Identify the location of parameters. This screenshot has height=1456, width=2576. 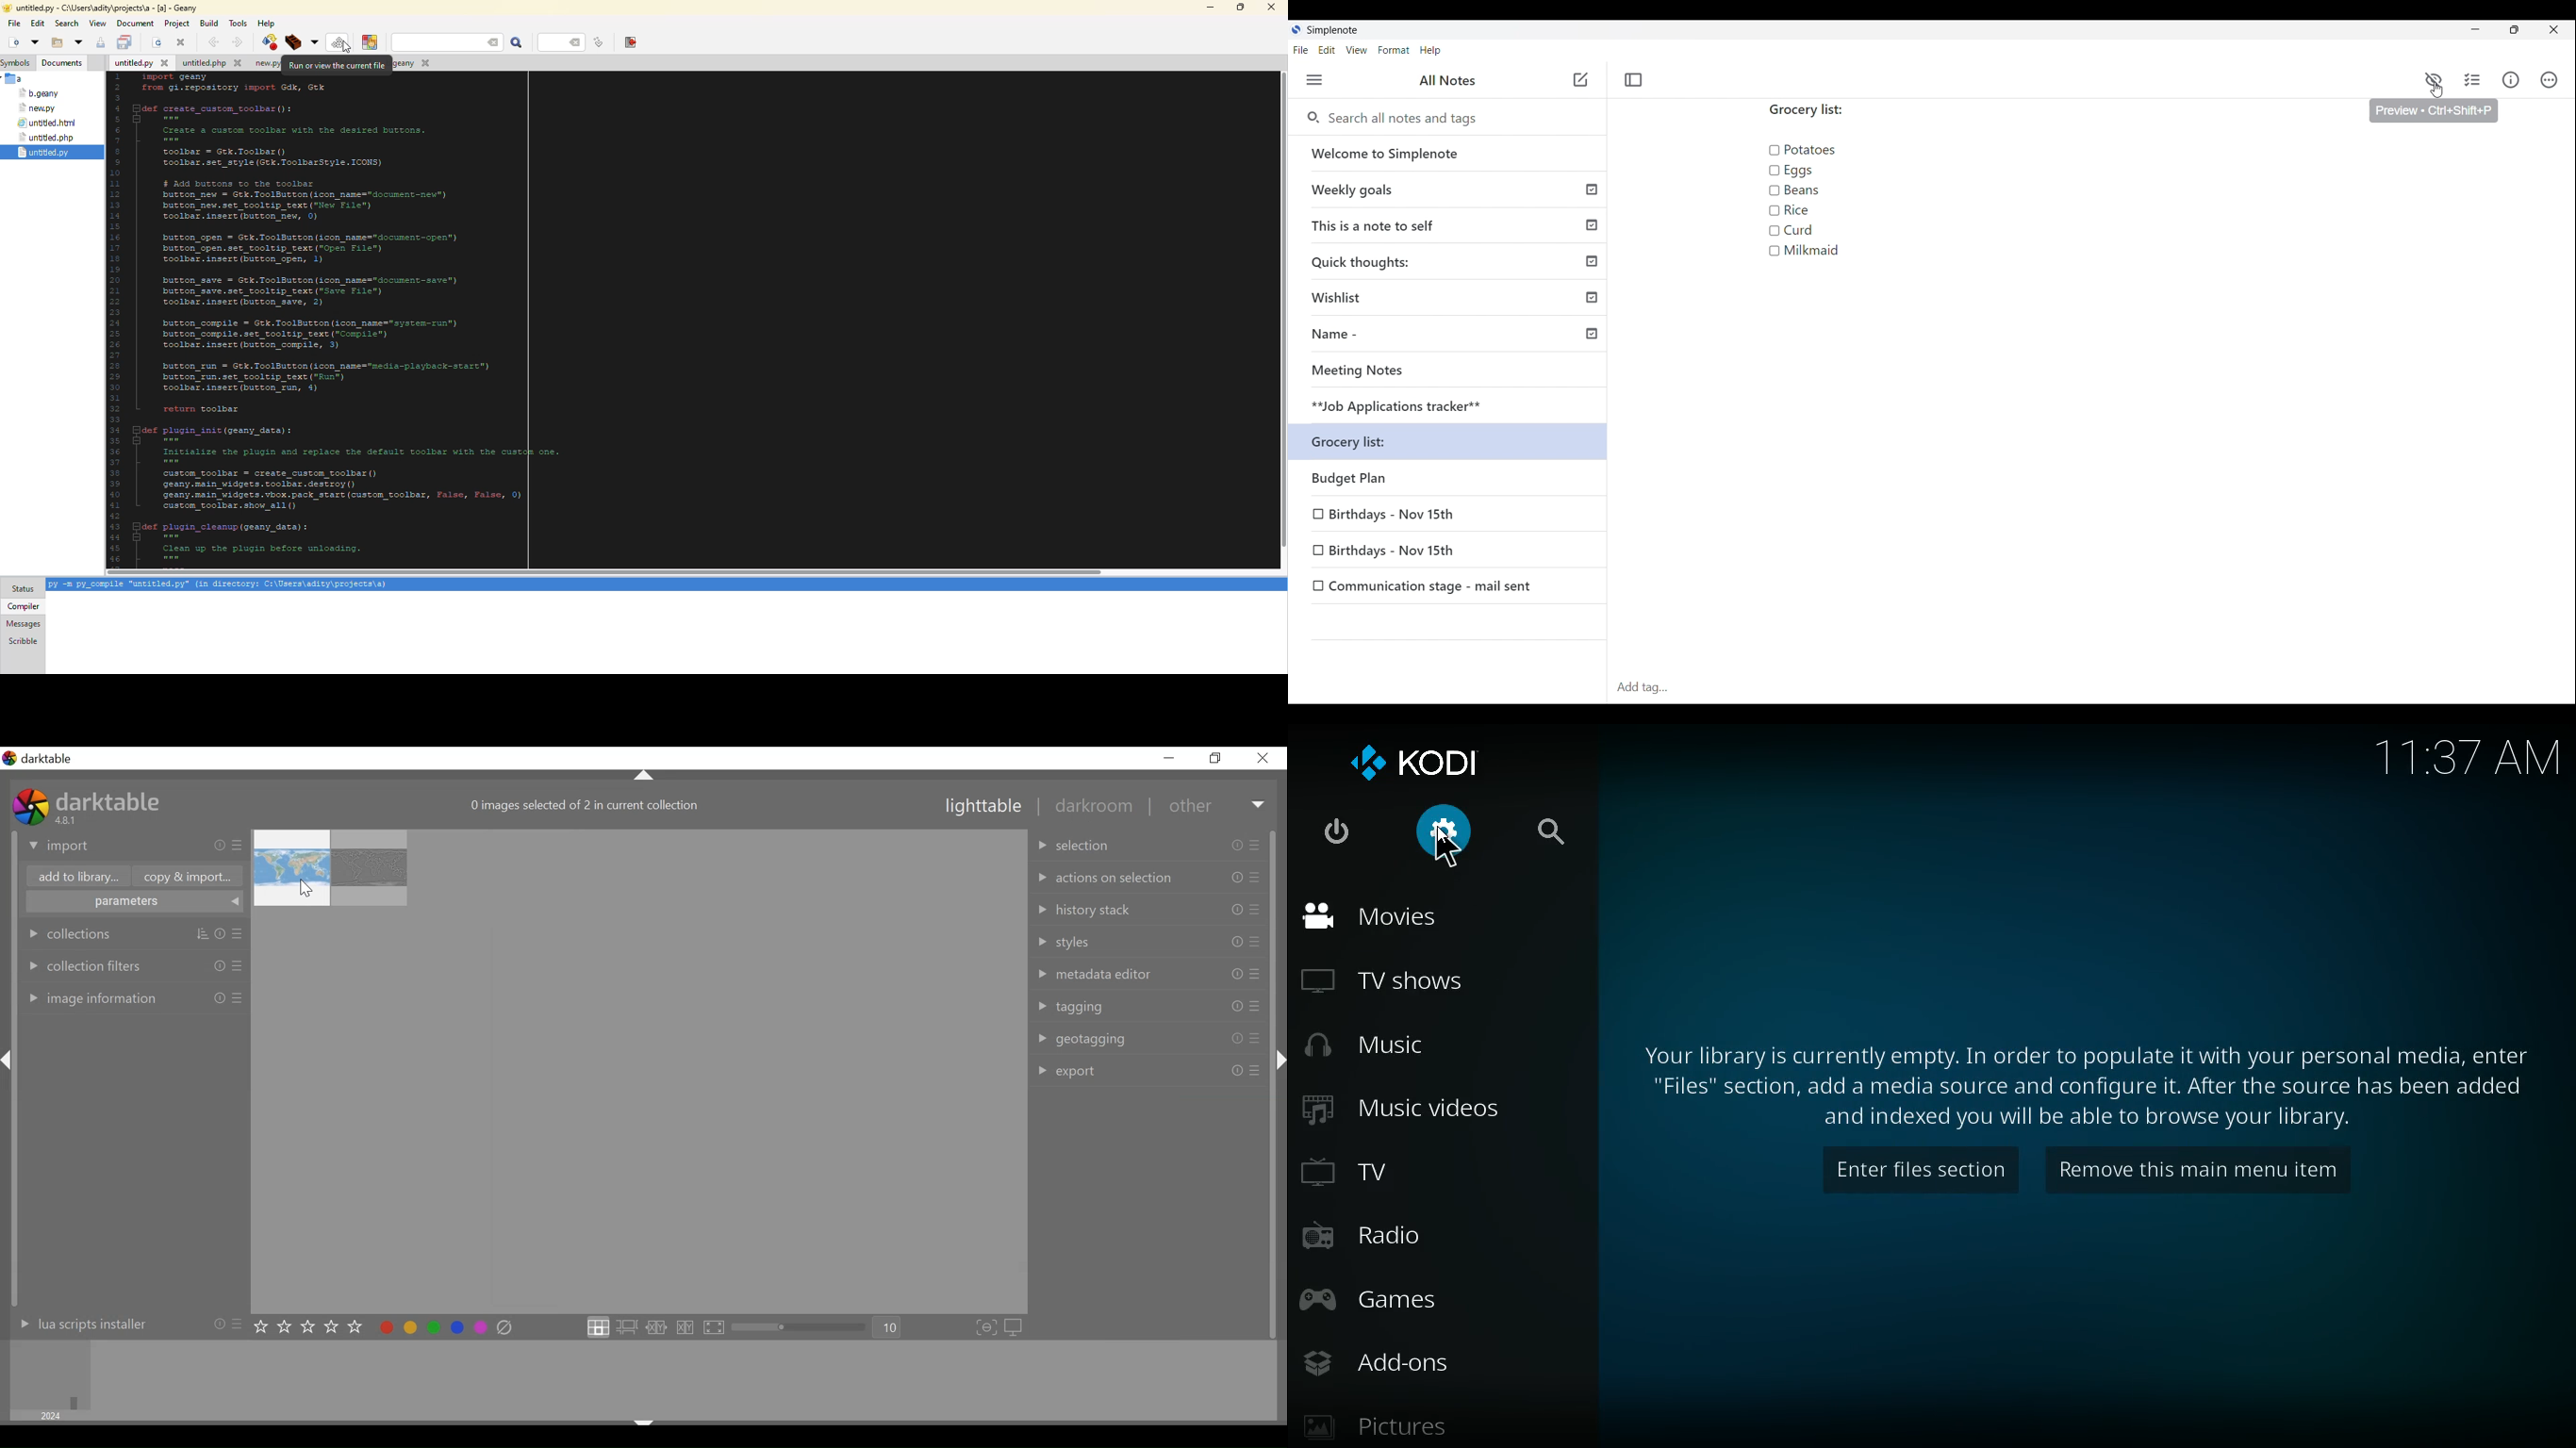
(132, 902).